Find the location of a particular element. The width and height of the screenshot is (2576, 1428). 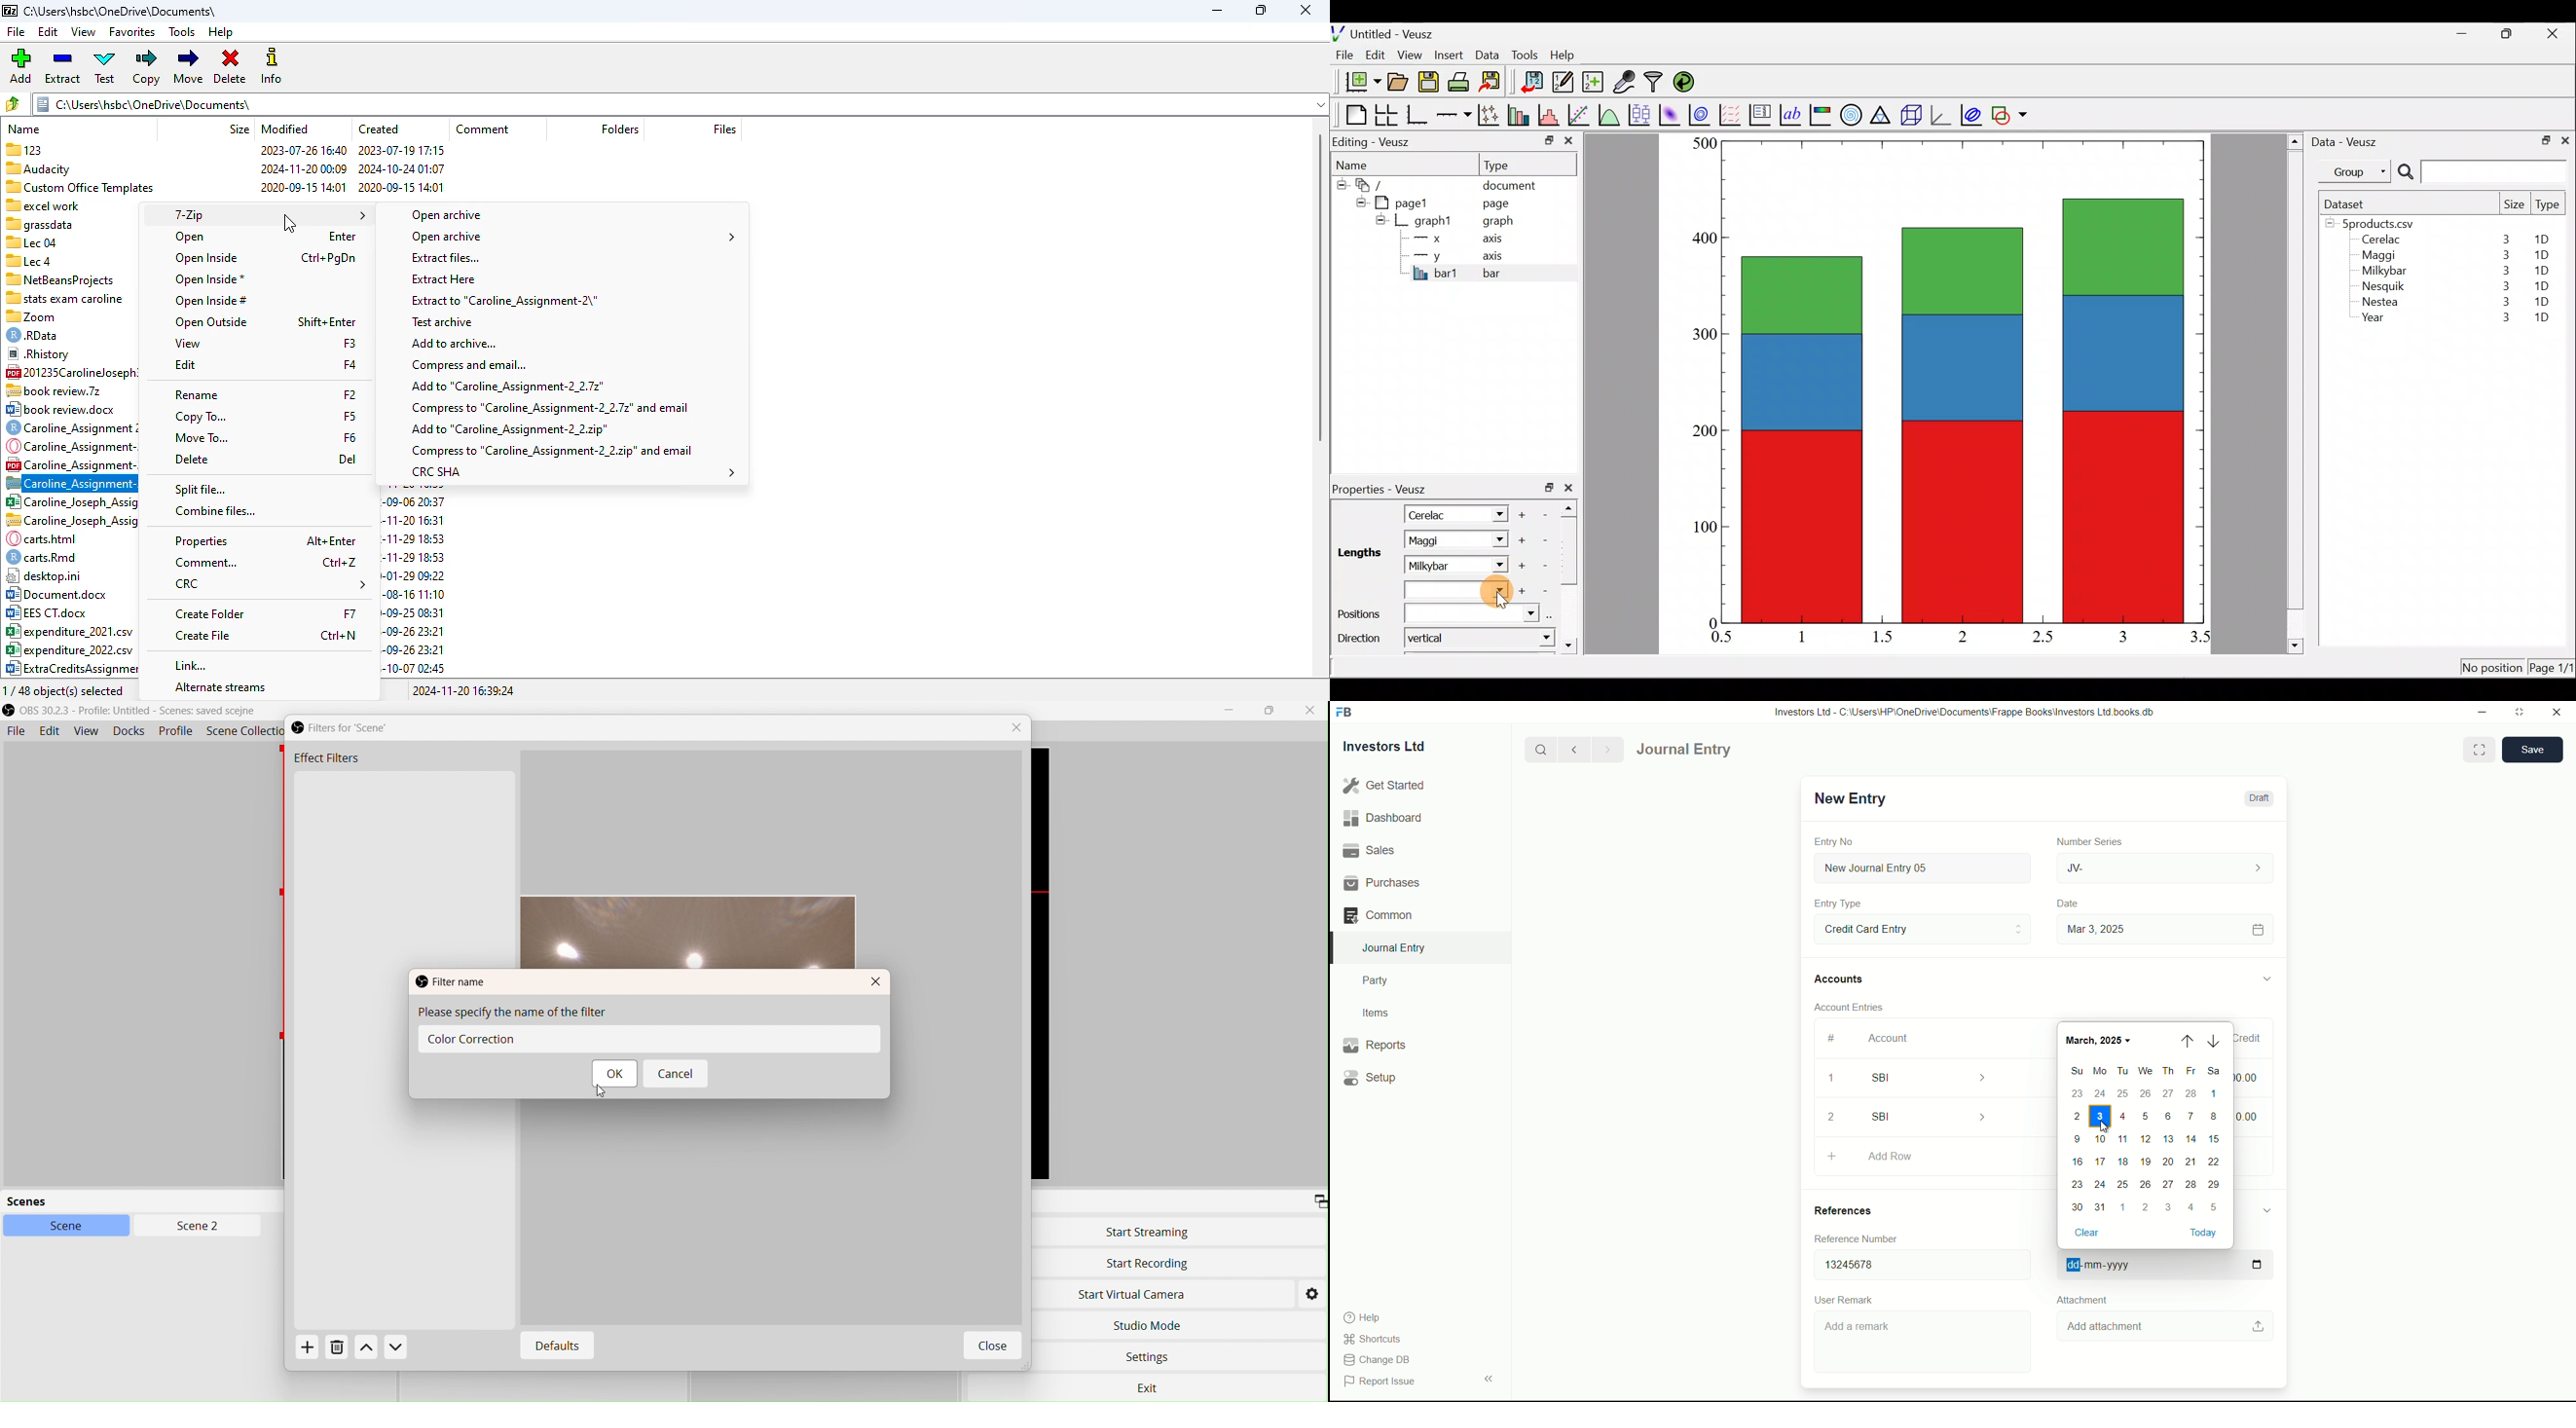

Account Entries is located at coordinates (1854, 1005).